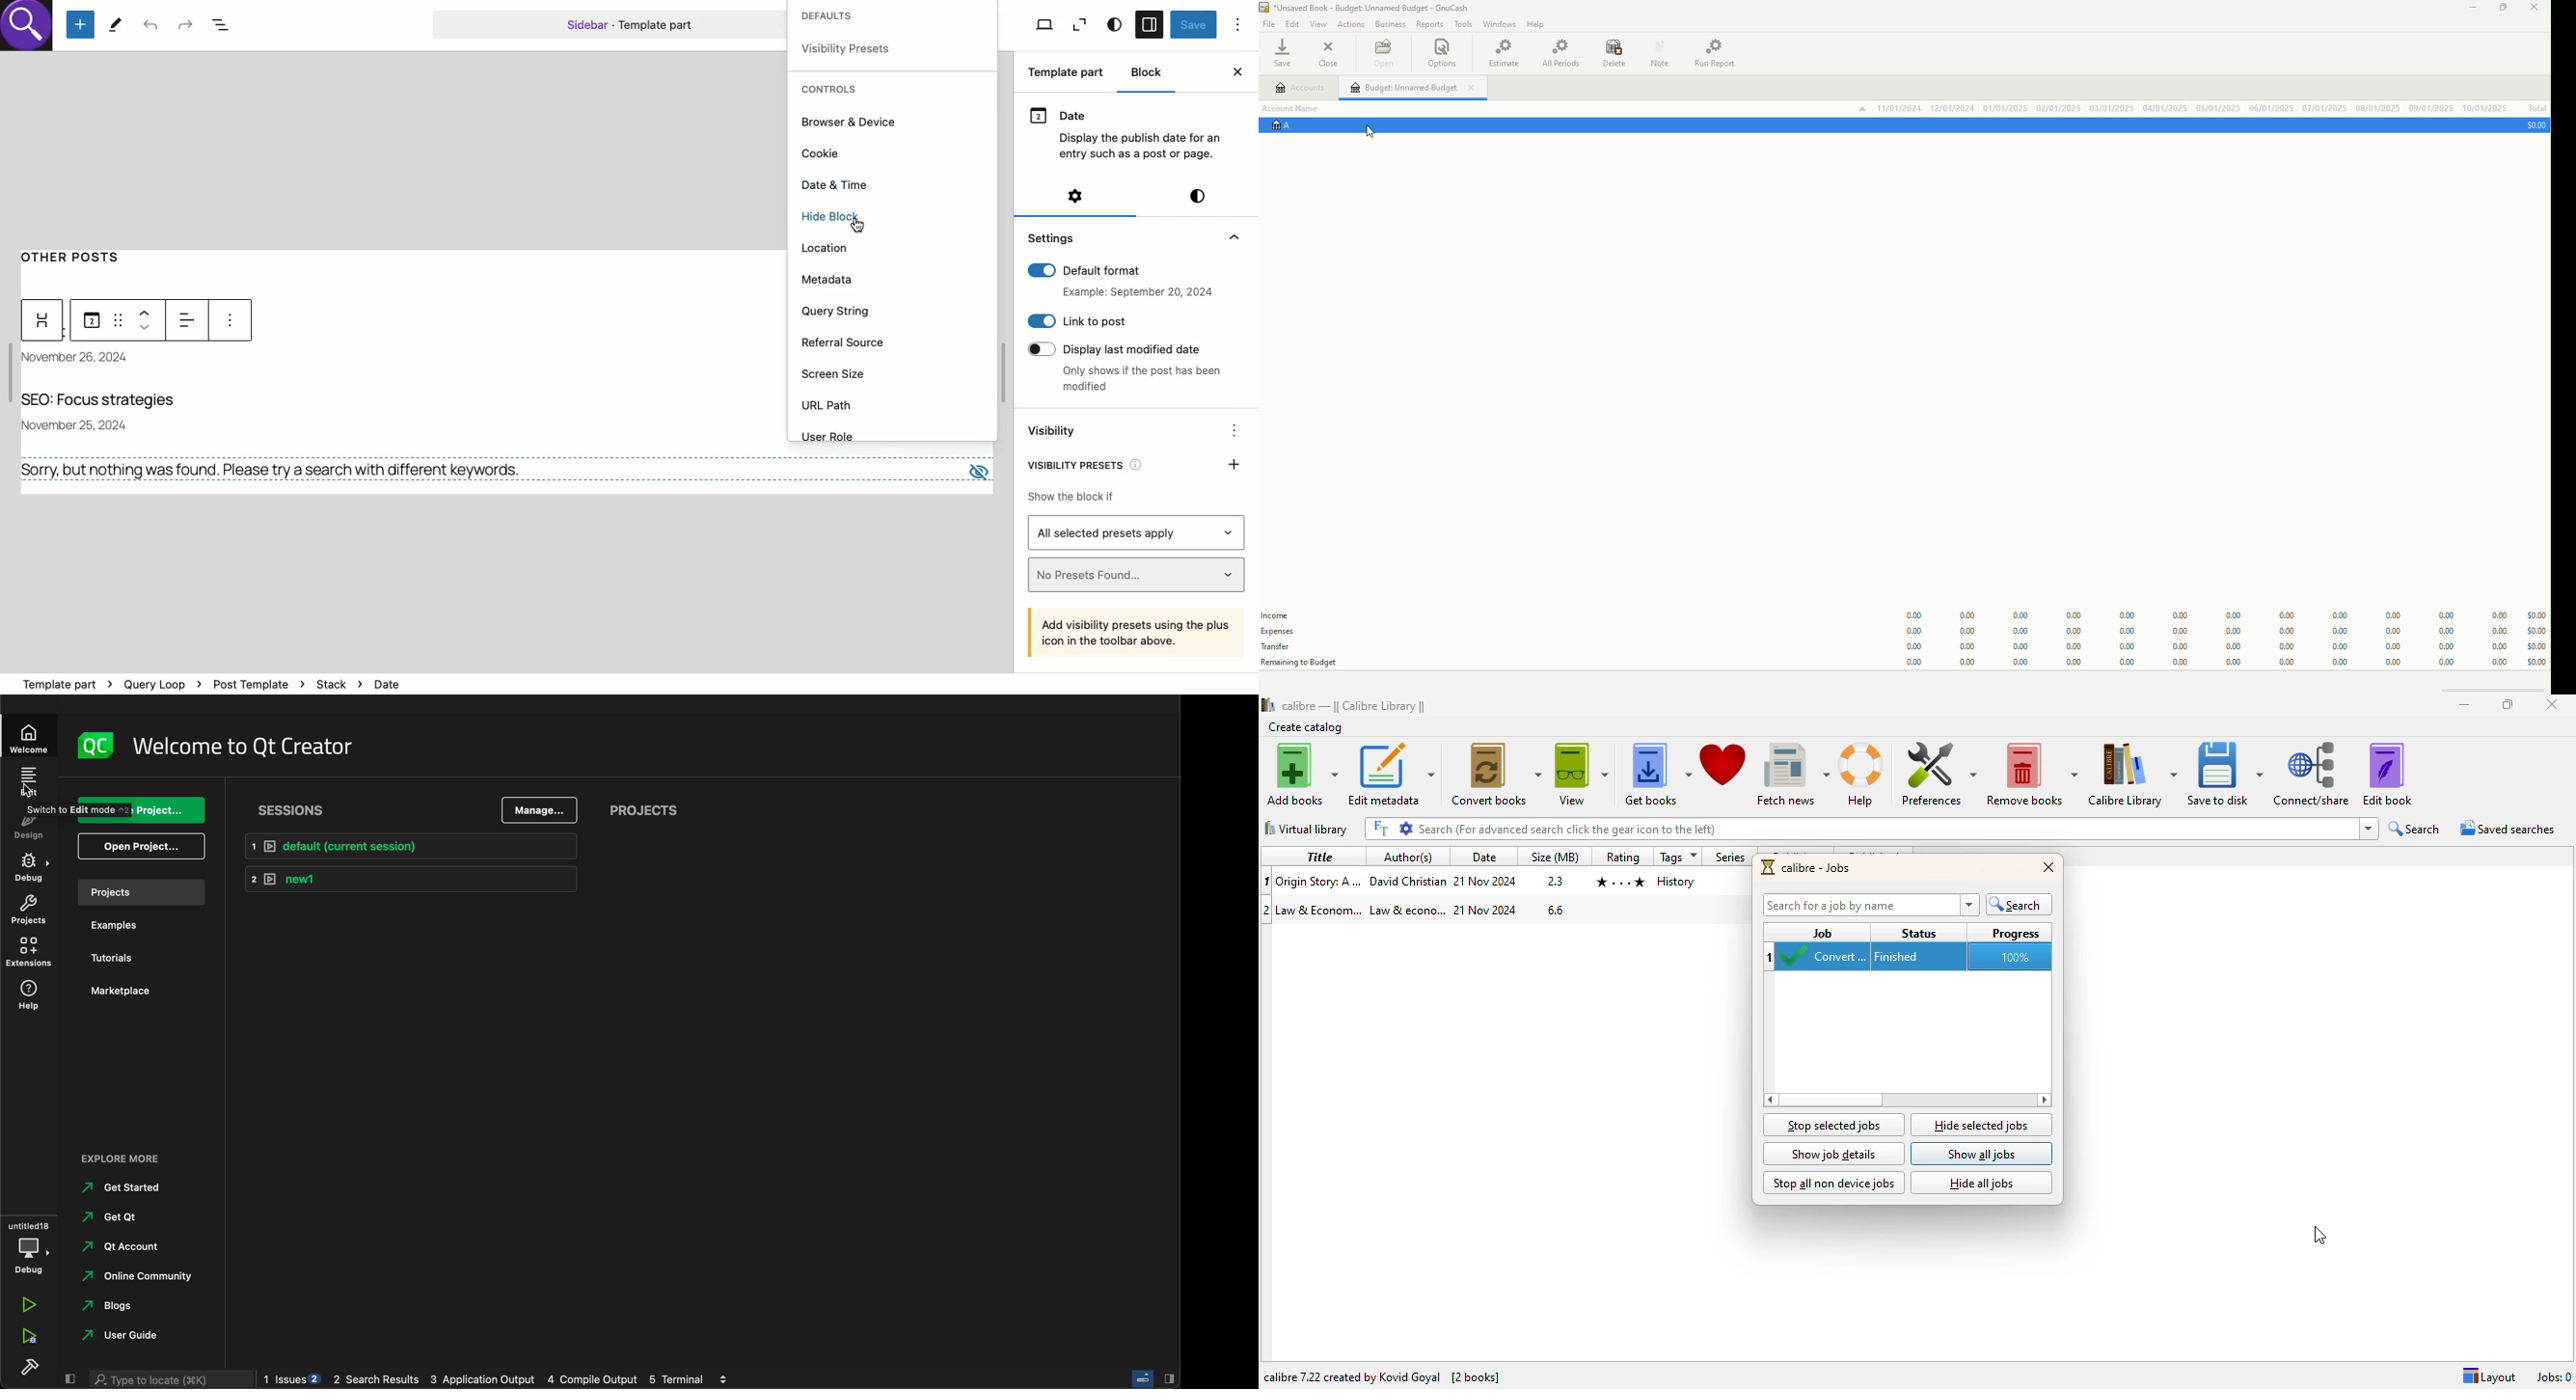 Image resolution: width=2576 pixels, height=1400 pixels. I want to click on open, so click(142, 846).